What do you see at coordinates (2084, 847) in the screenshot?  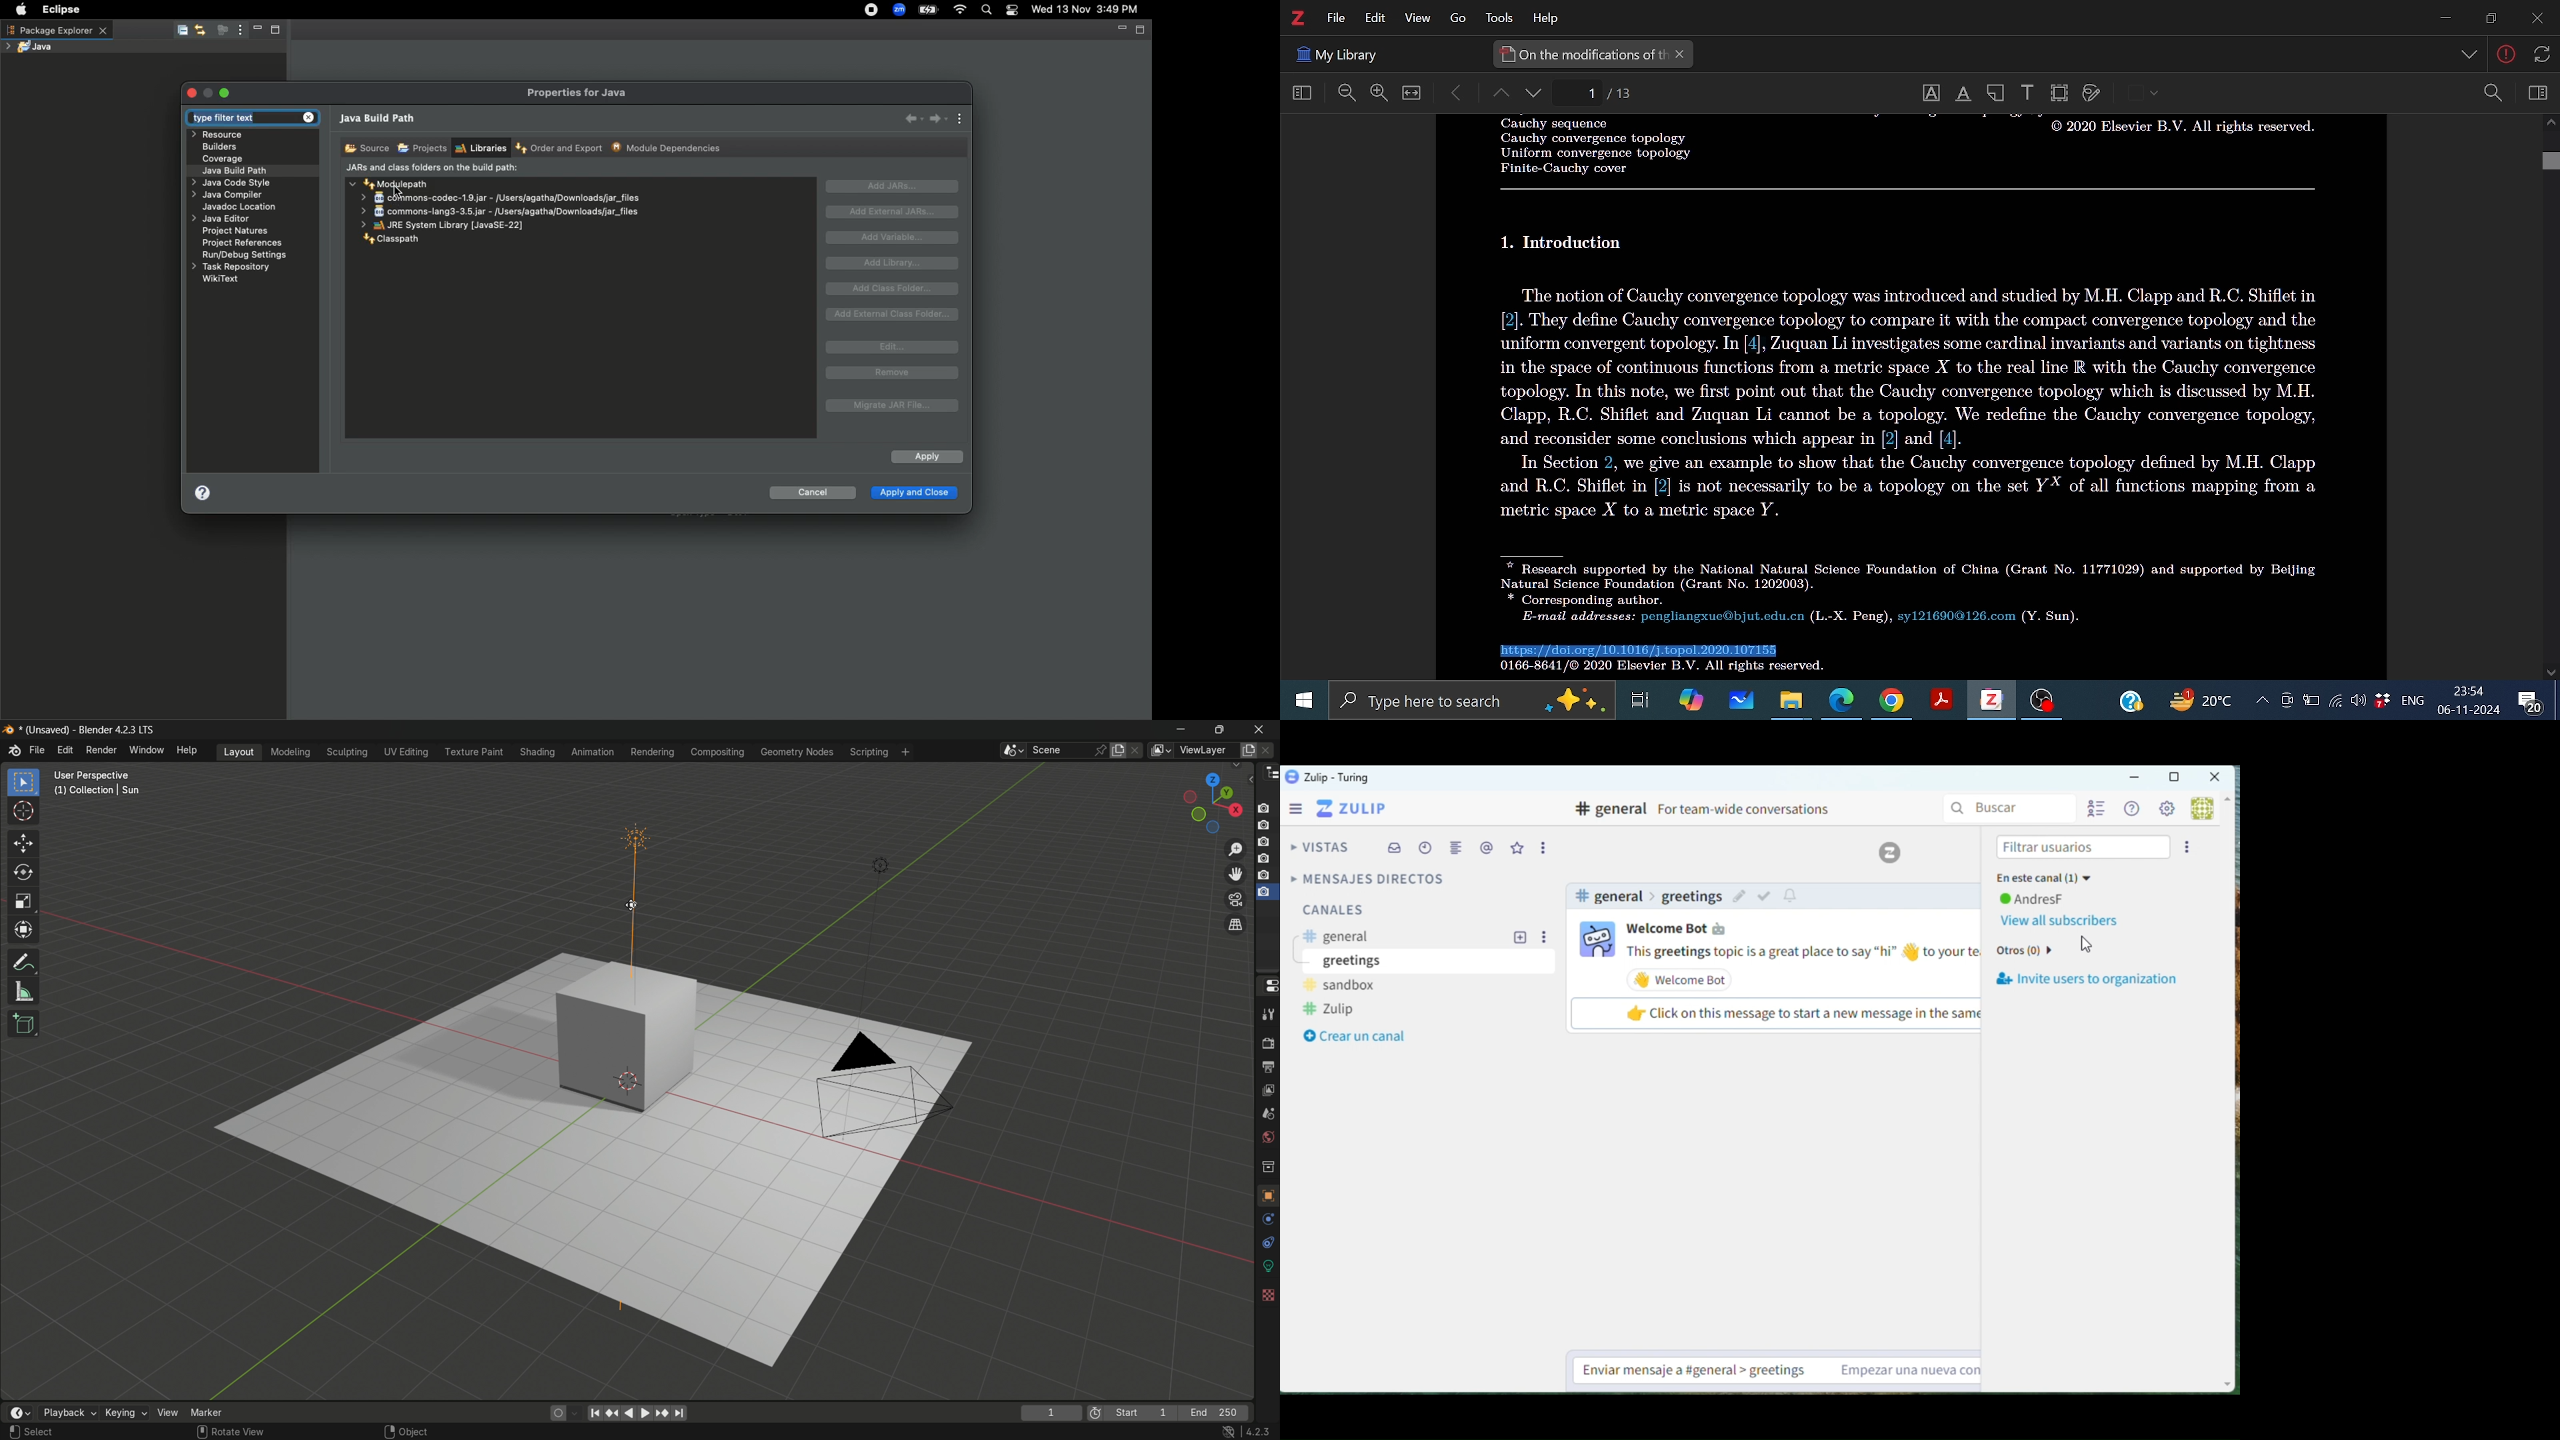 I see `Filter users` at bounding box center [2084, 847].